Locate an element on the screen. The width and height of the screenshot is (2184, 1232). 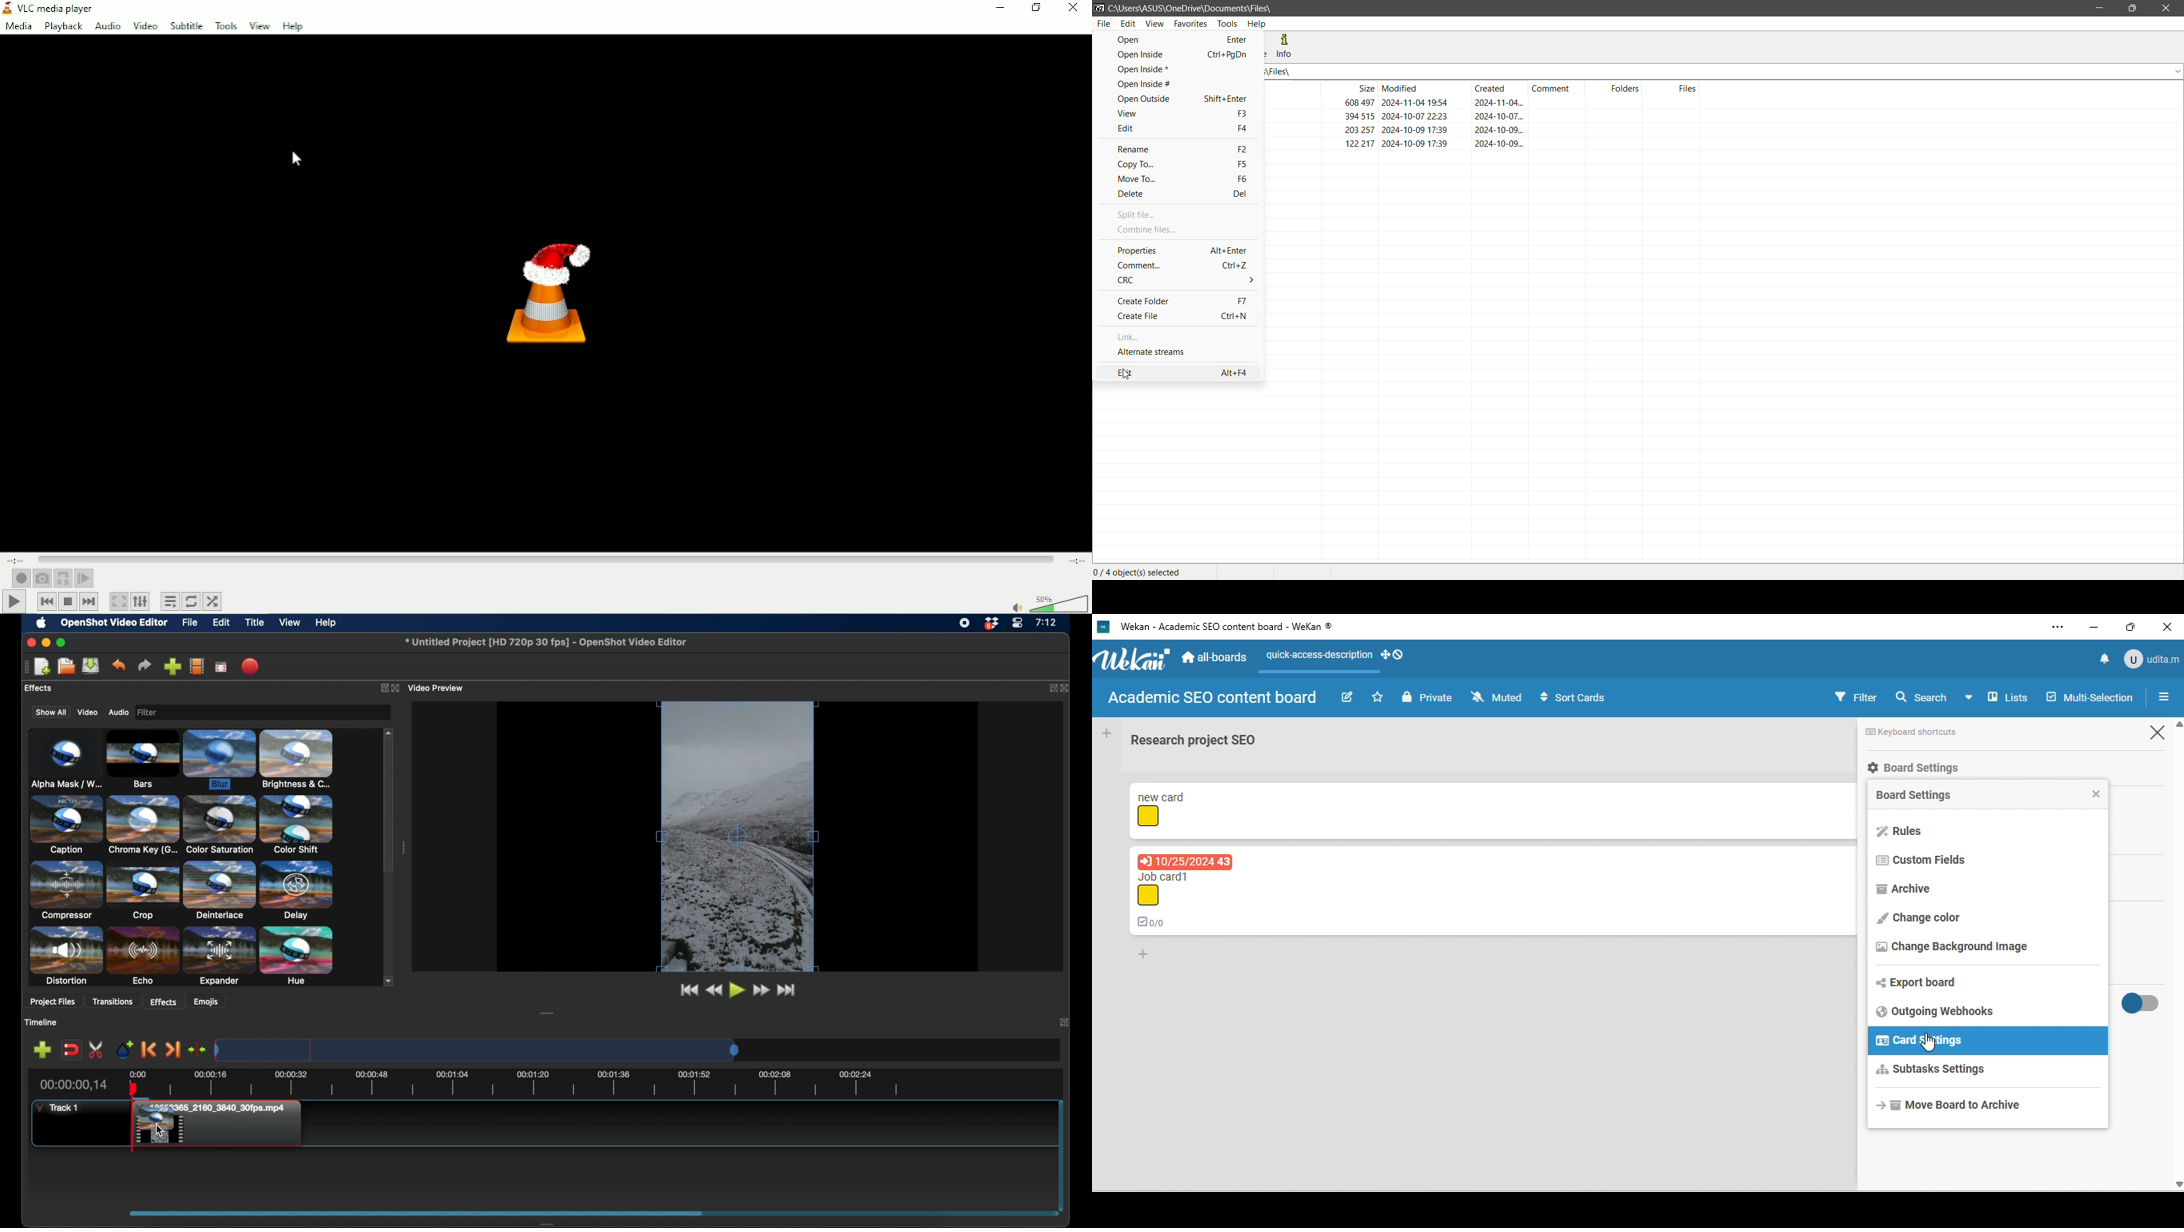
filter is located at coordinates (1853, 696).